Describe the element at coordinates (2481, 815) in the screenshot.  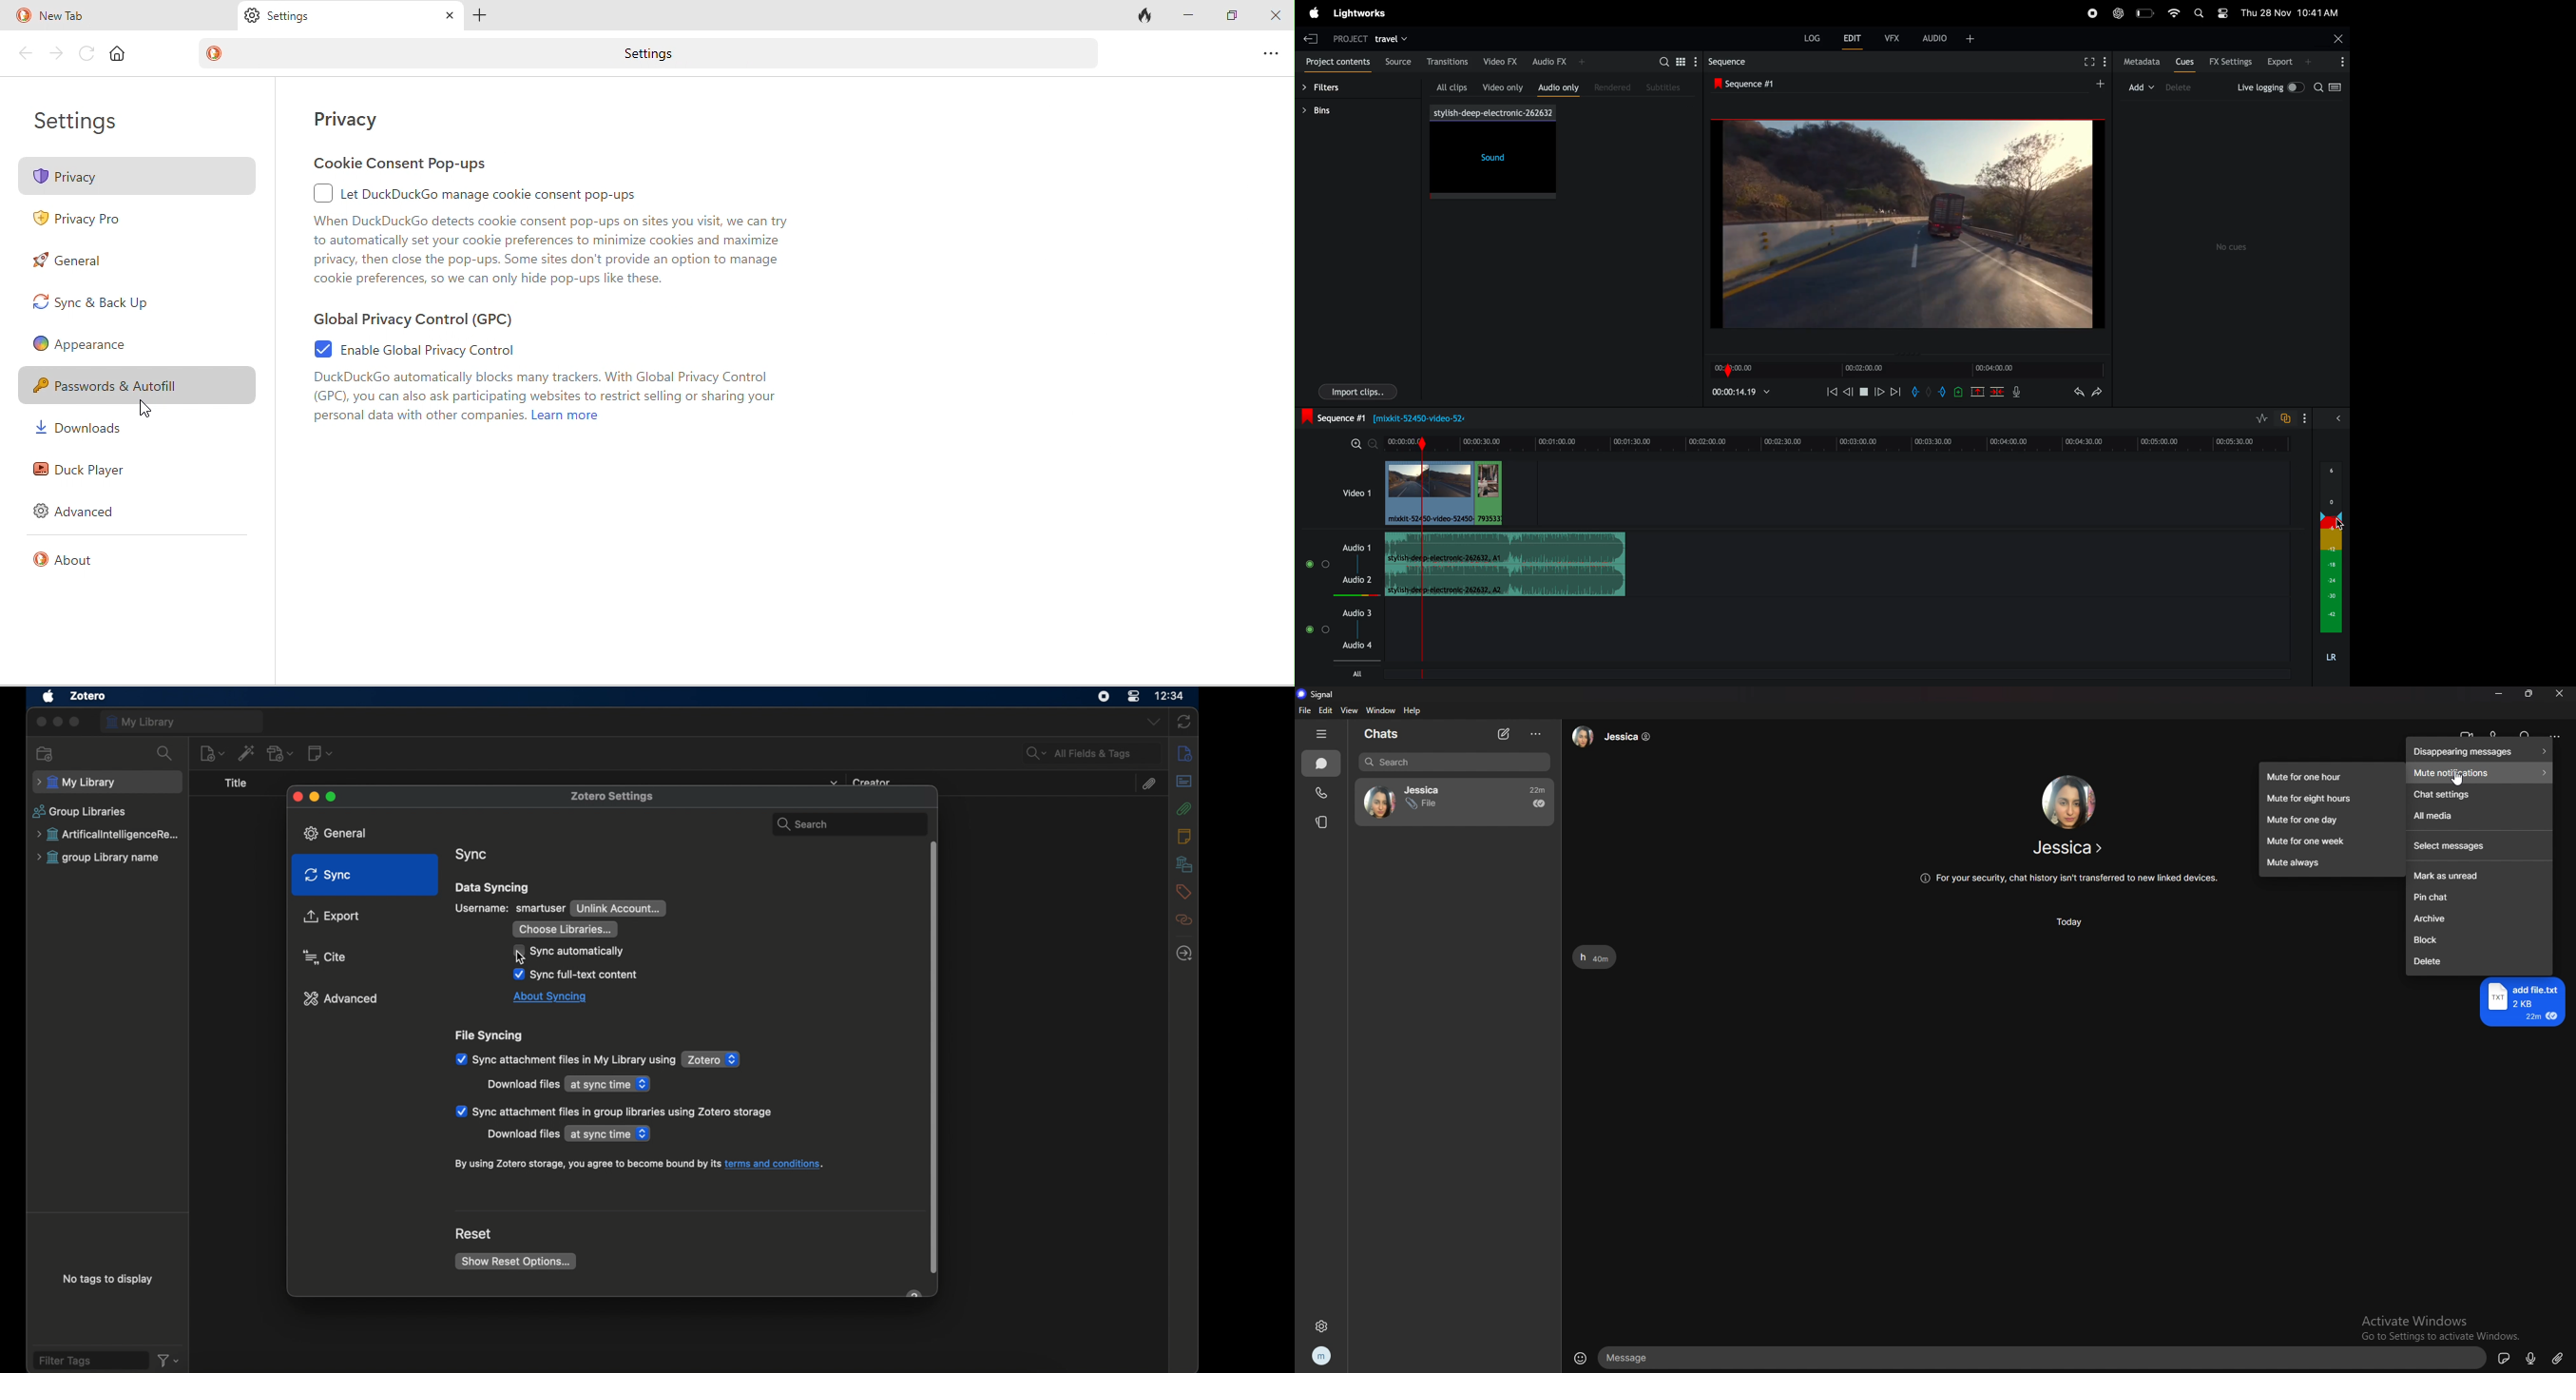
I see `all media` at that location.